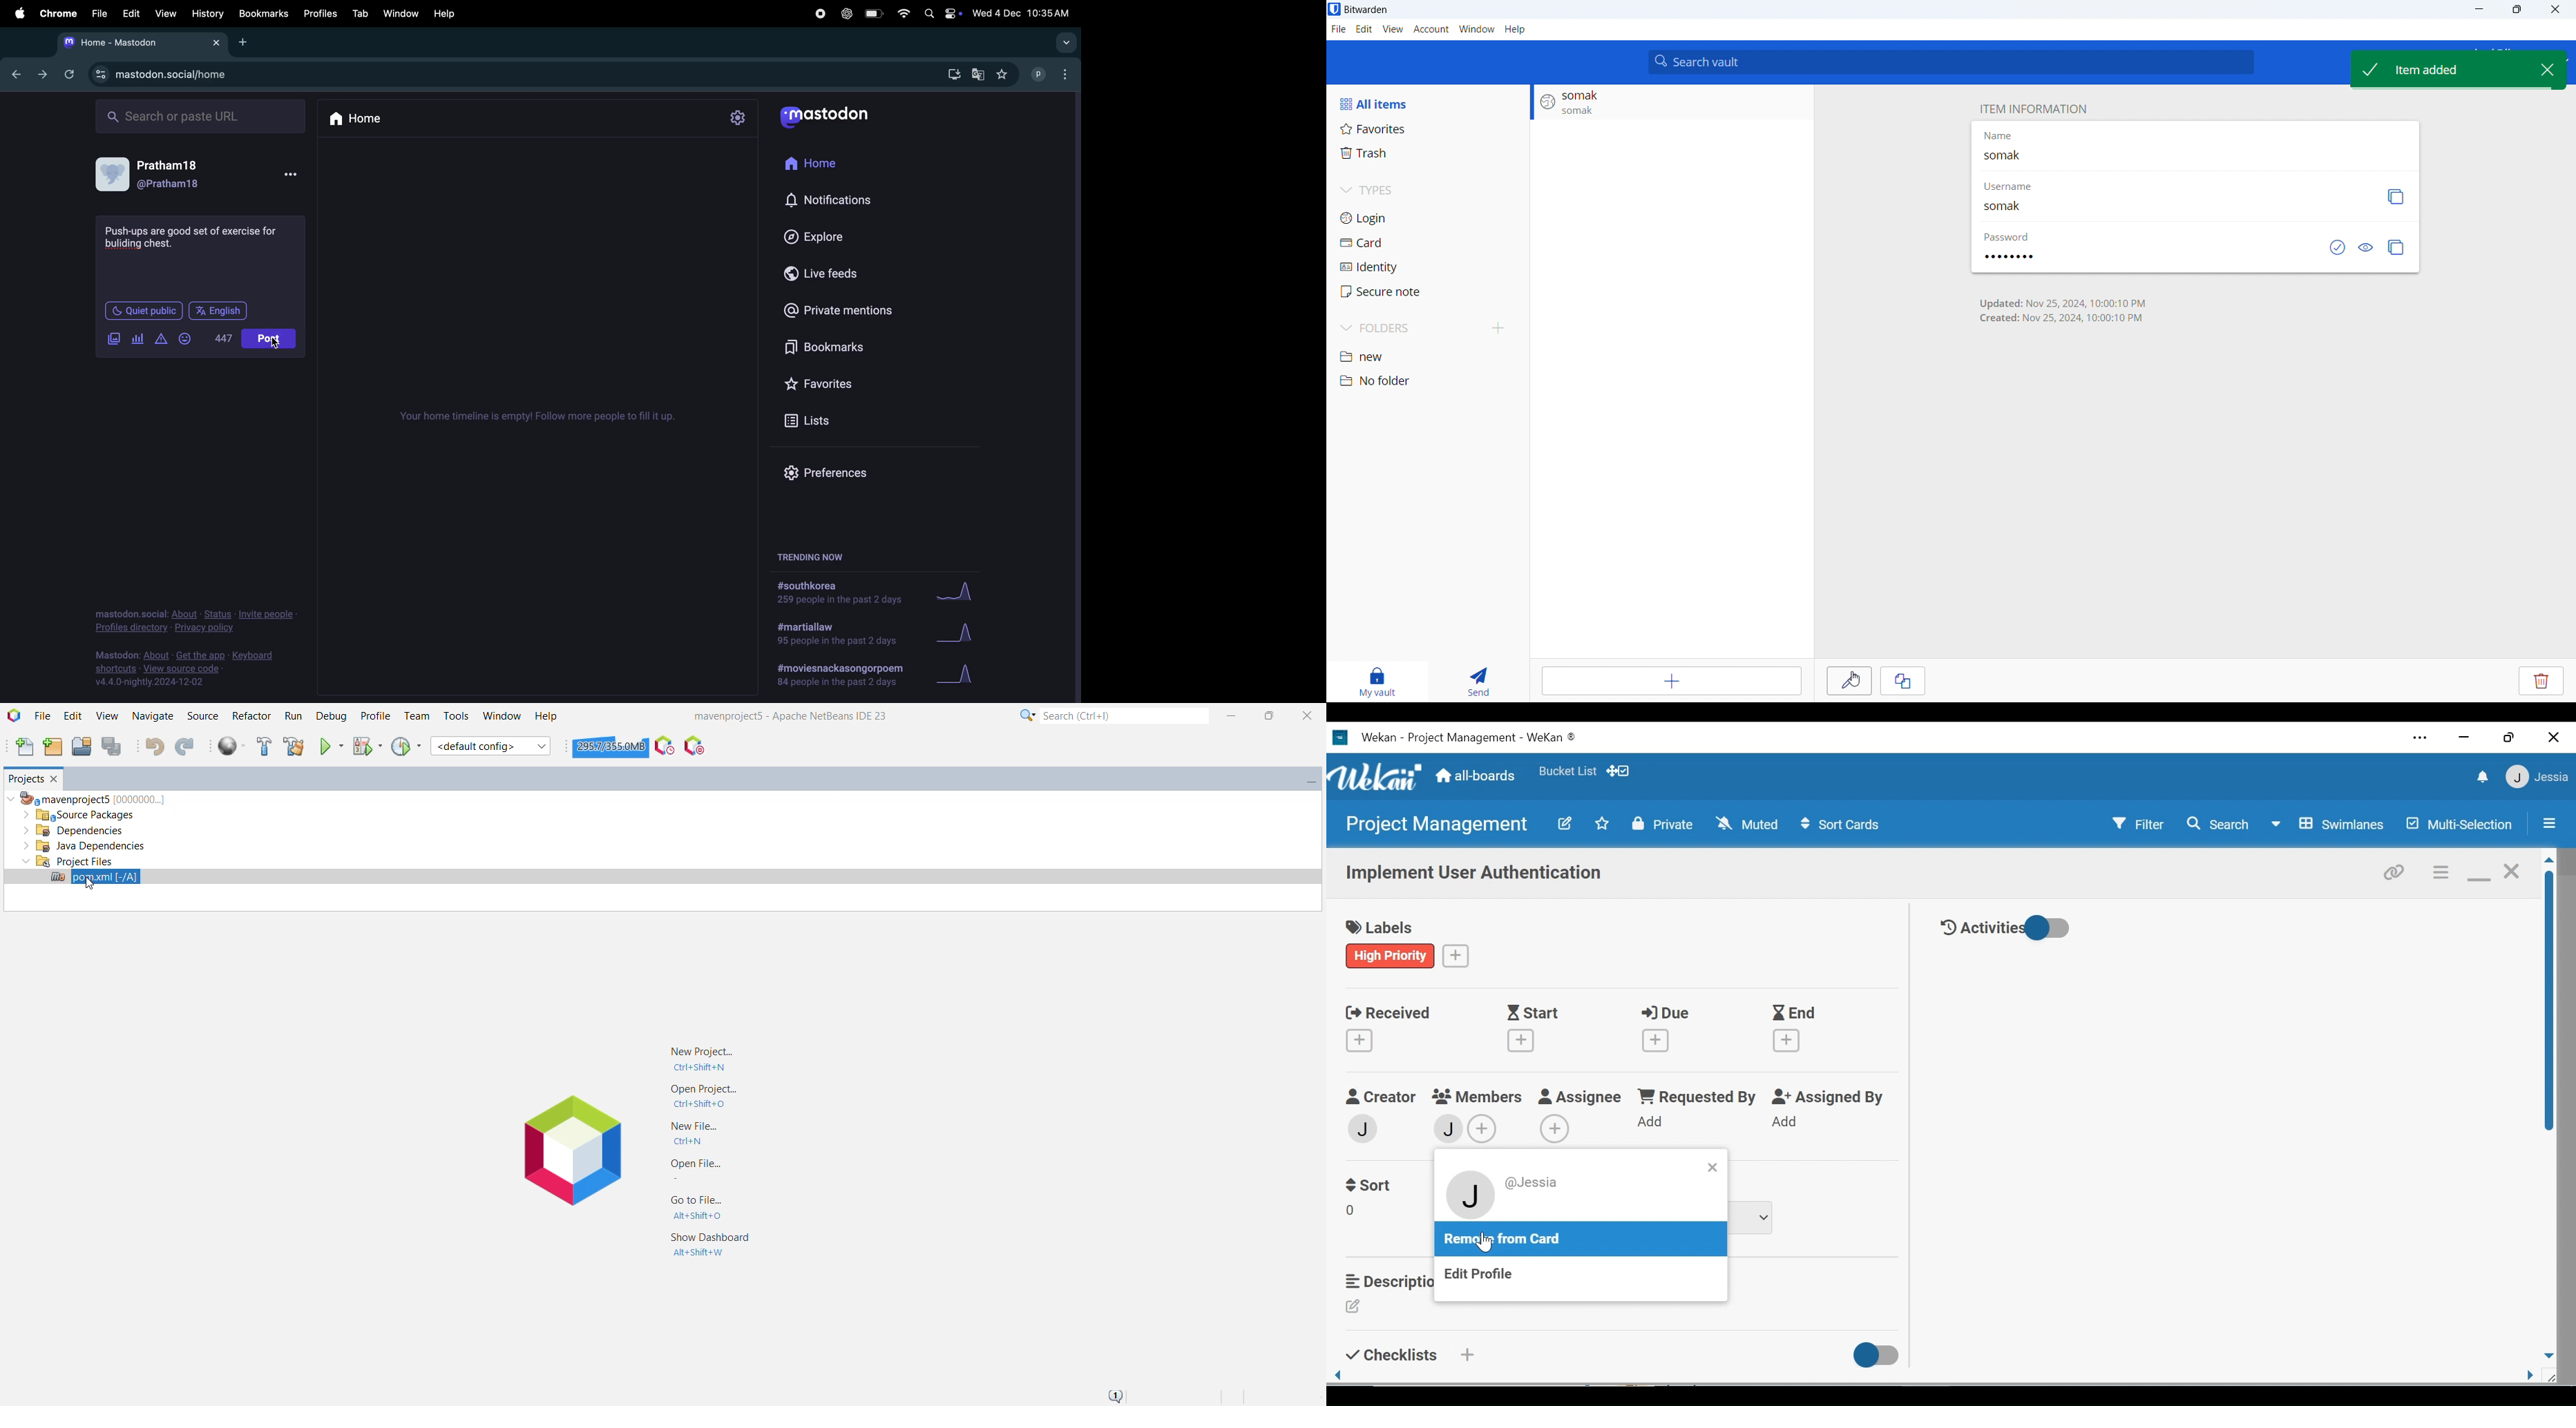 The width and height of the screenshot is (2576, 1428). Describe the element at coordinates (962, 674) in the screenshot. I see `graph` at that location.